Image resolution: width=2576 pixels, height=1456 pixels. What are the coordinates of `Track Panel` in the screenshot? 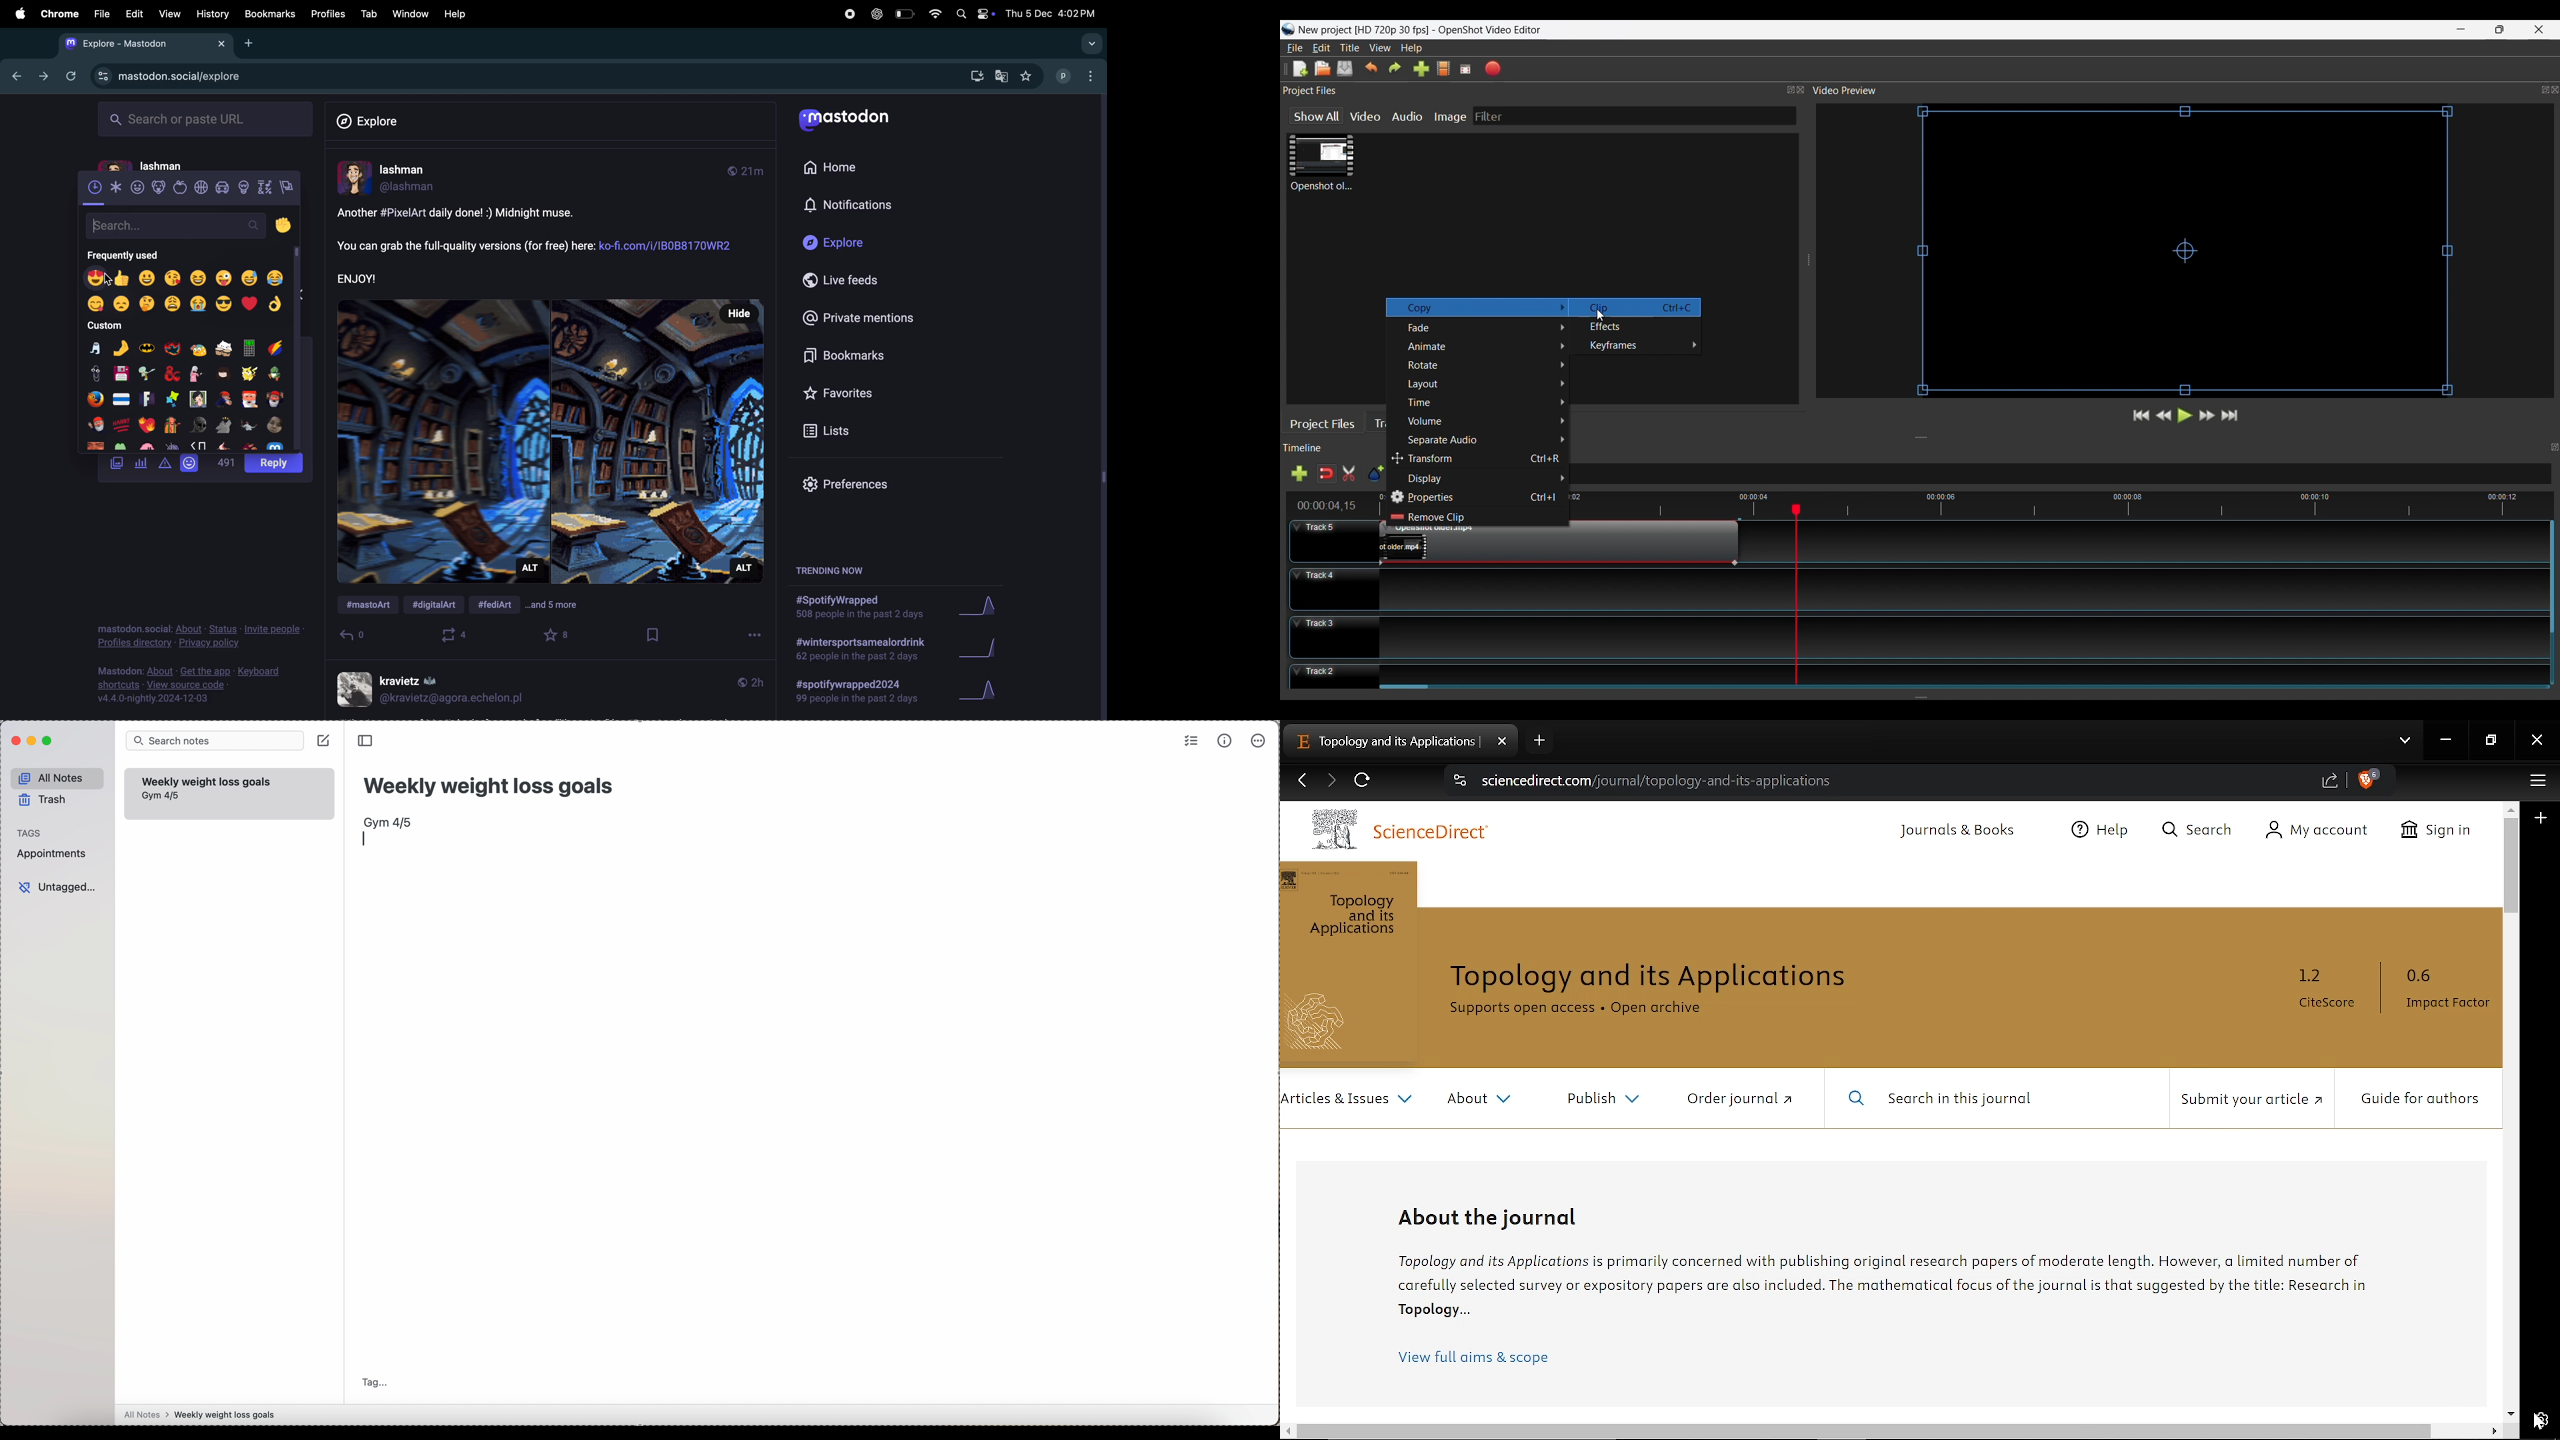 It's located at (1957, 637).